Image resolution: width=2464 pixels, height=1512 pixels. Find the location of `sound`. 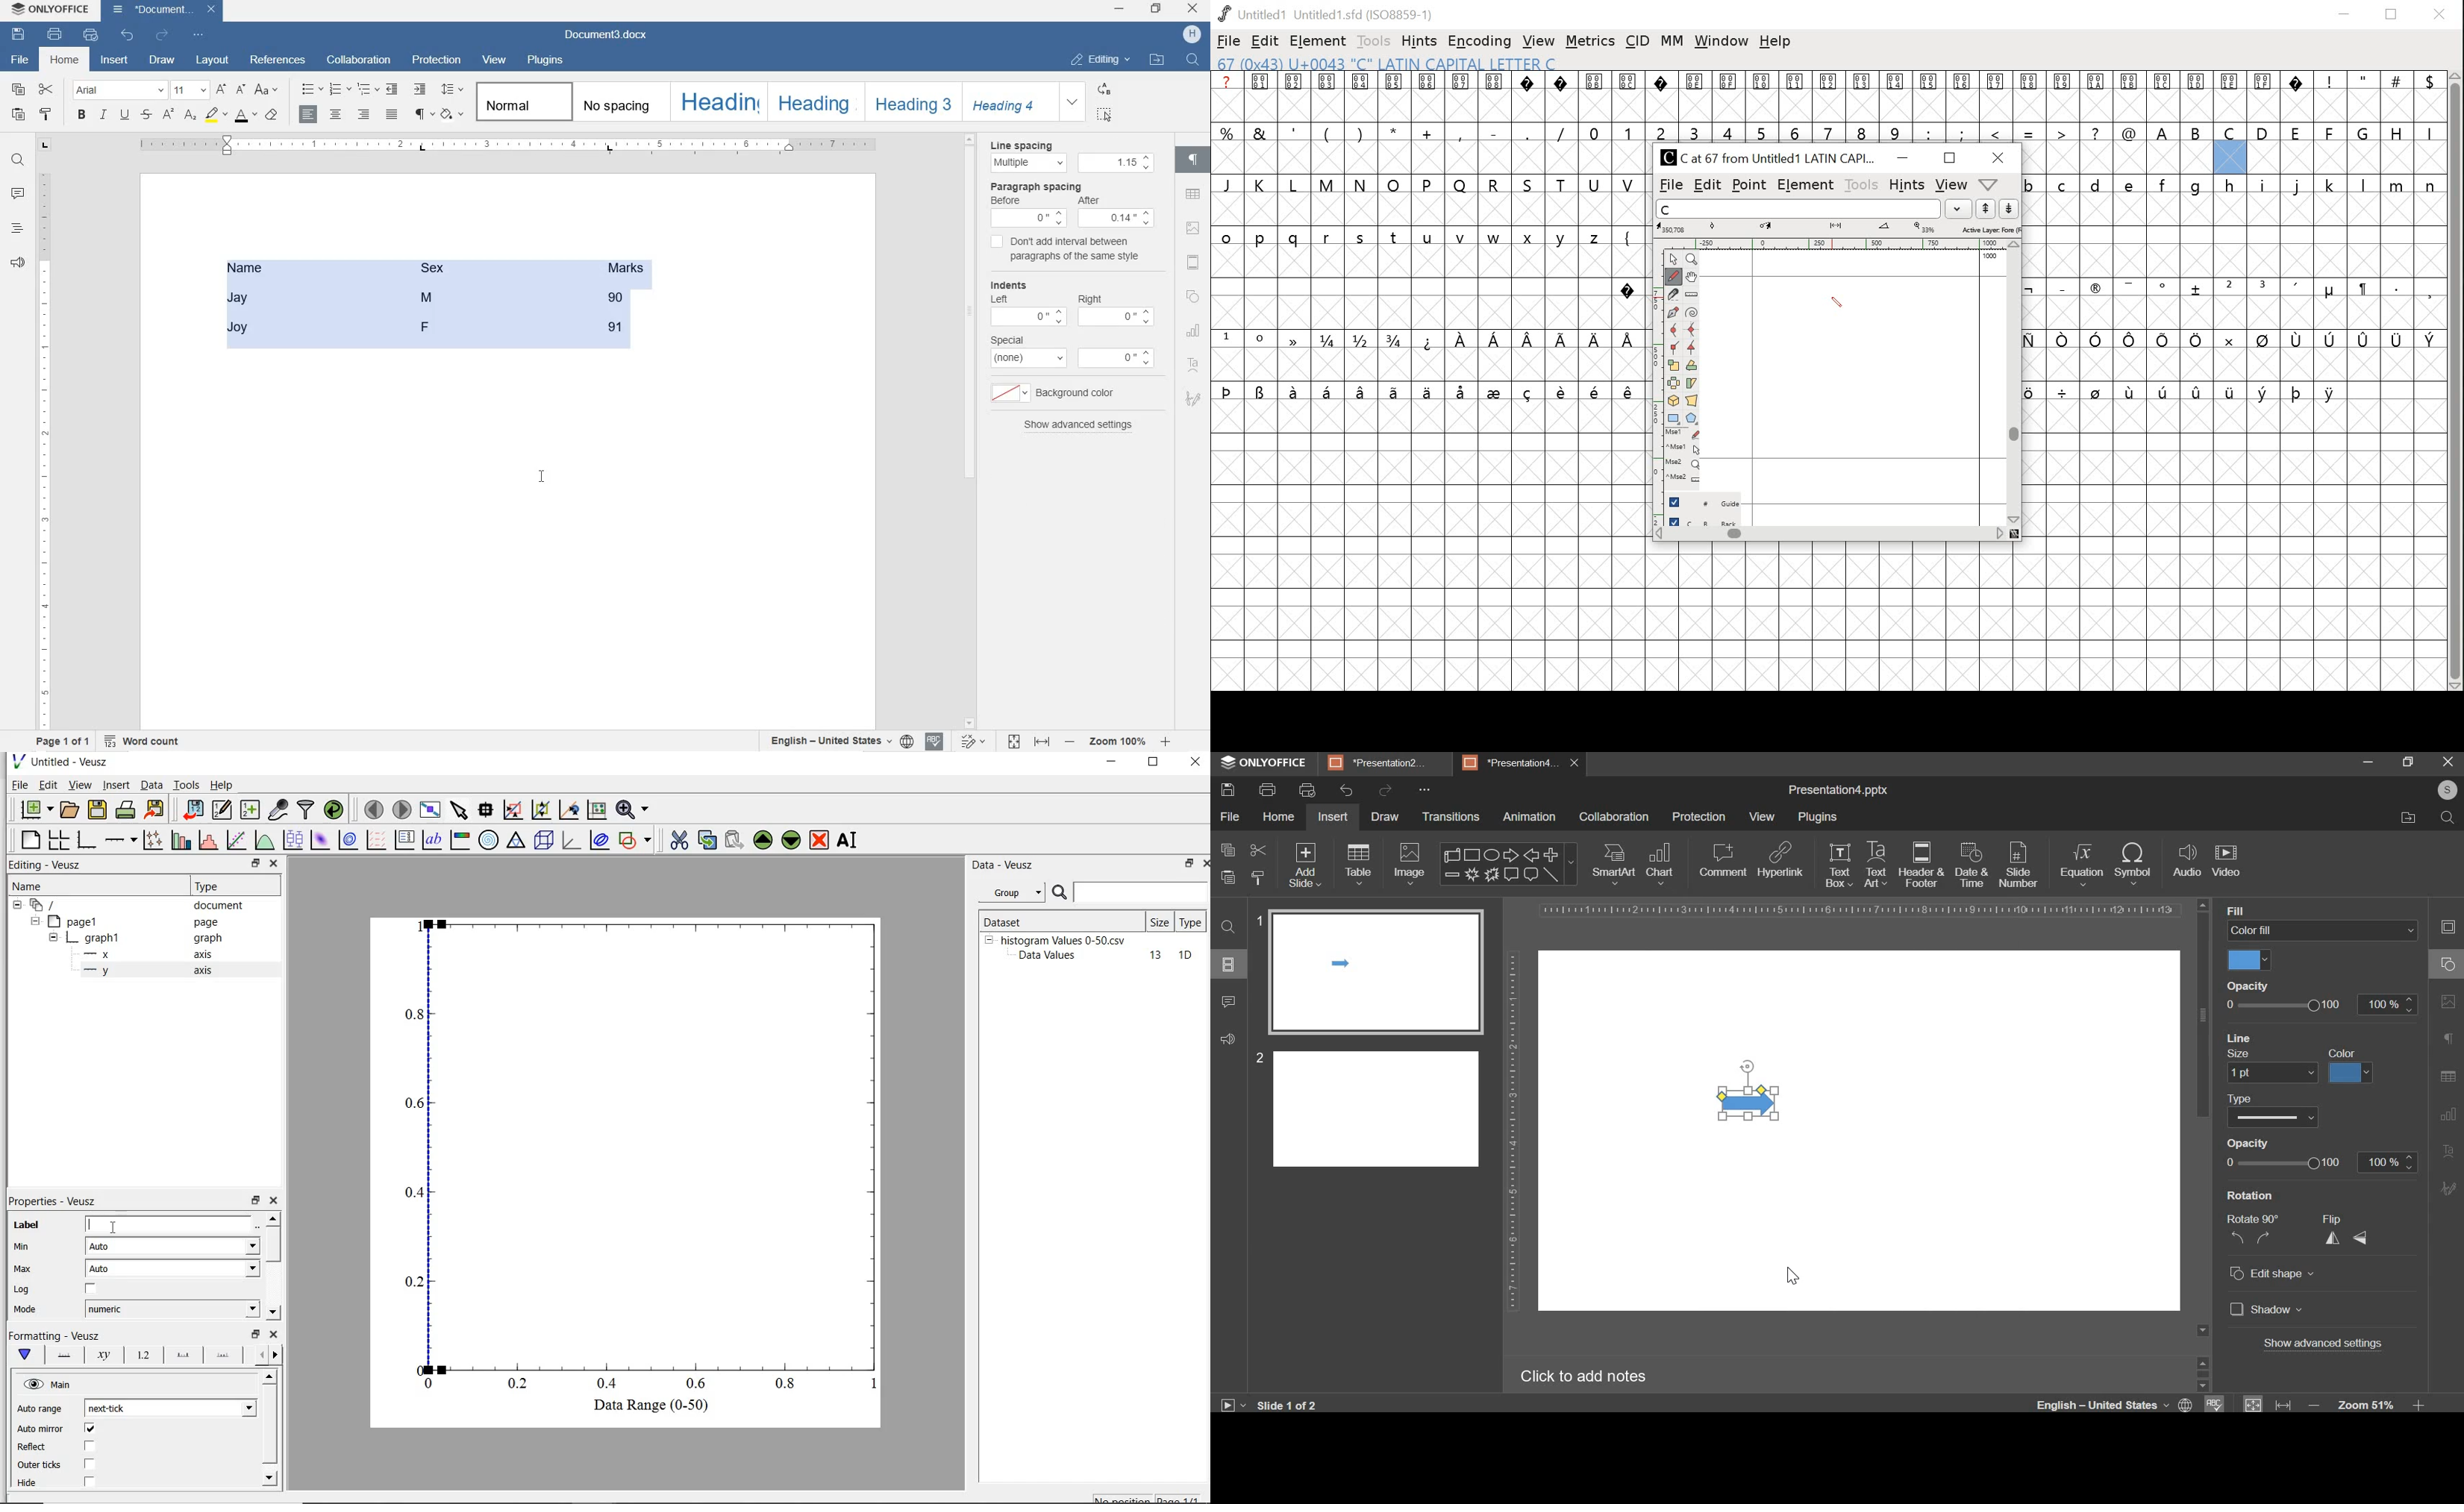

sound is located at coordinates (1227, 1042).